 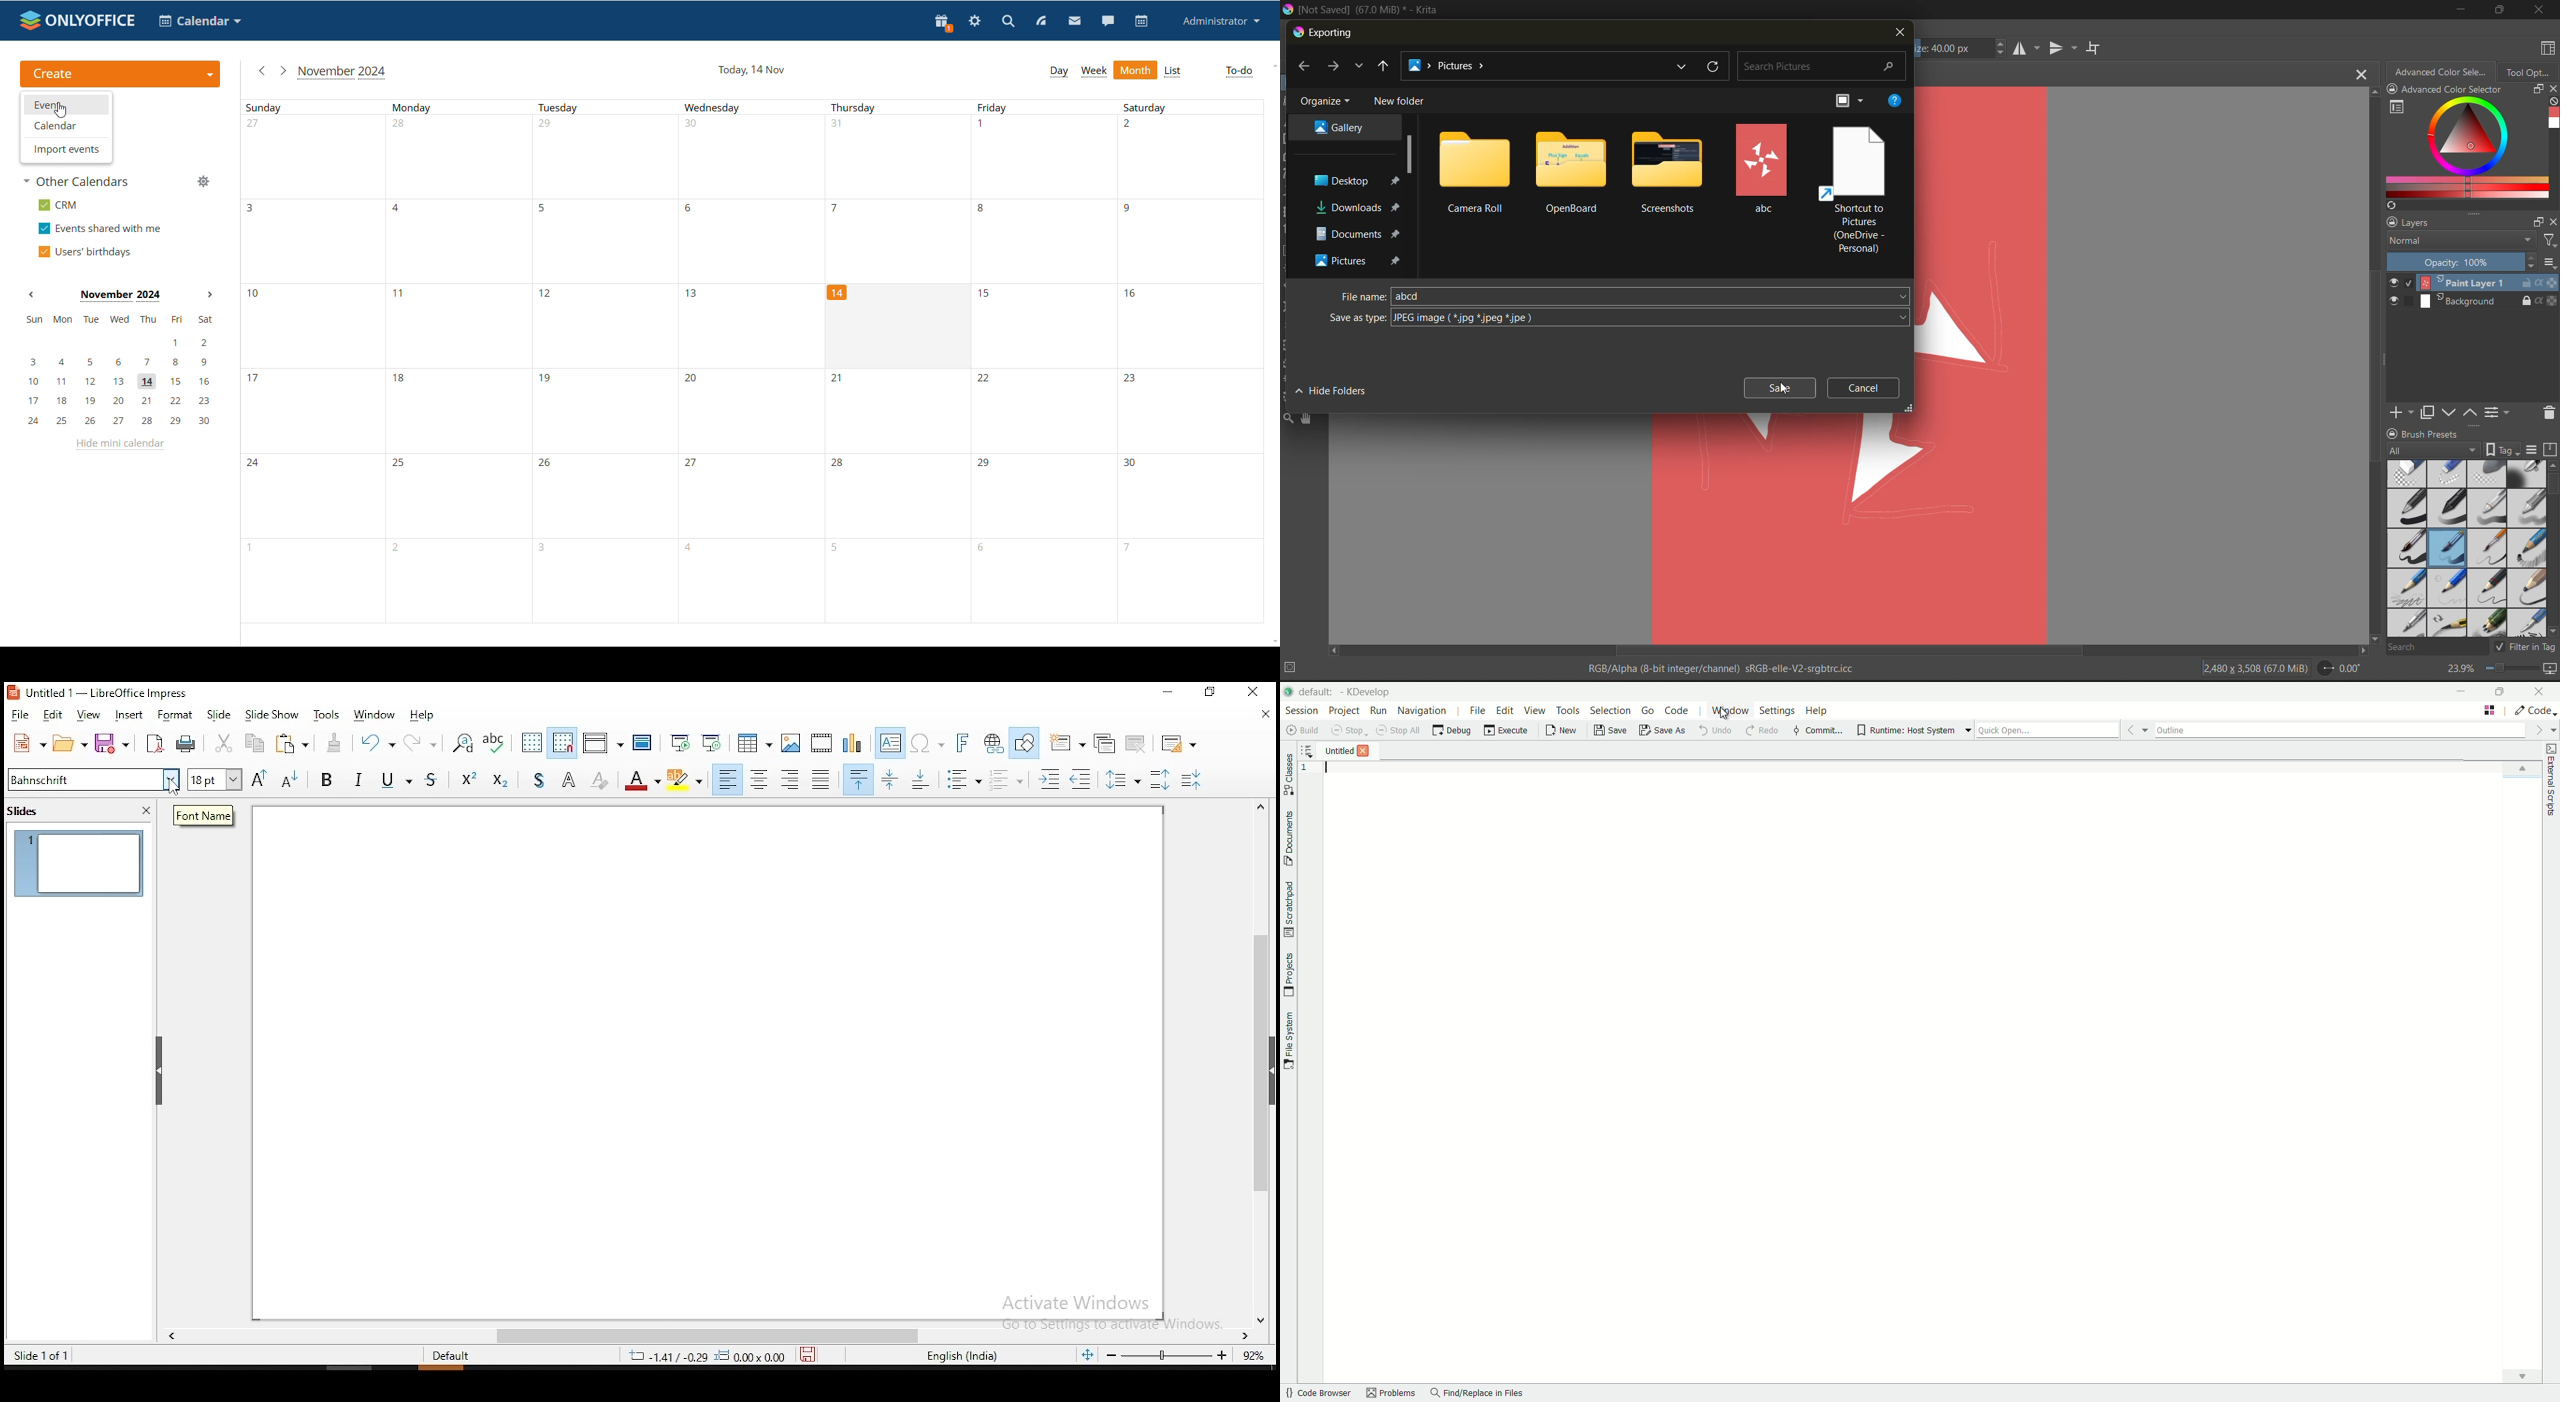 What do you see at coordinates (1327, 33) in the screenshot?
I see `exporting` at bounding box center [1327, 33].